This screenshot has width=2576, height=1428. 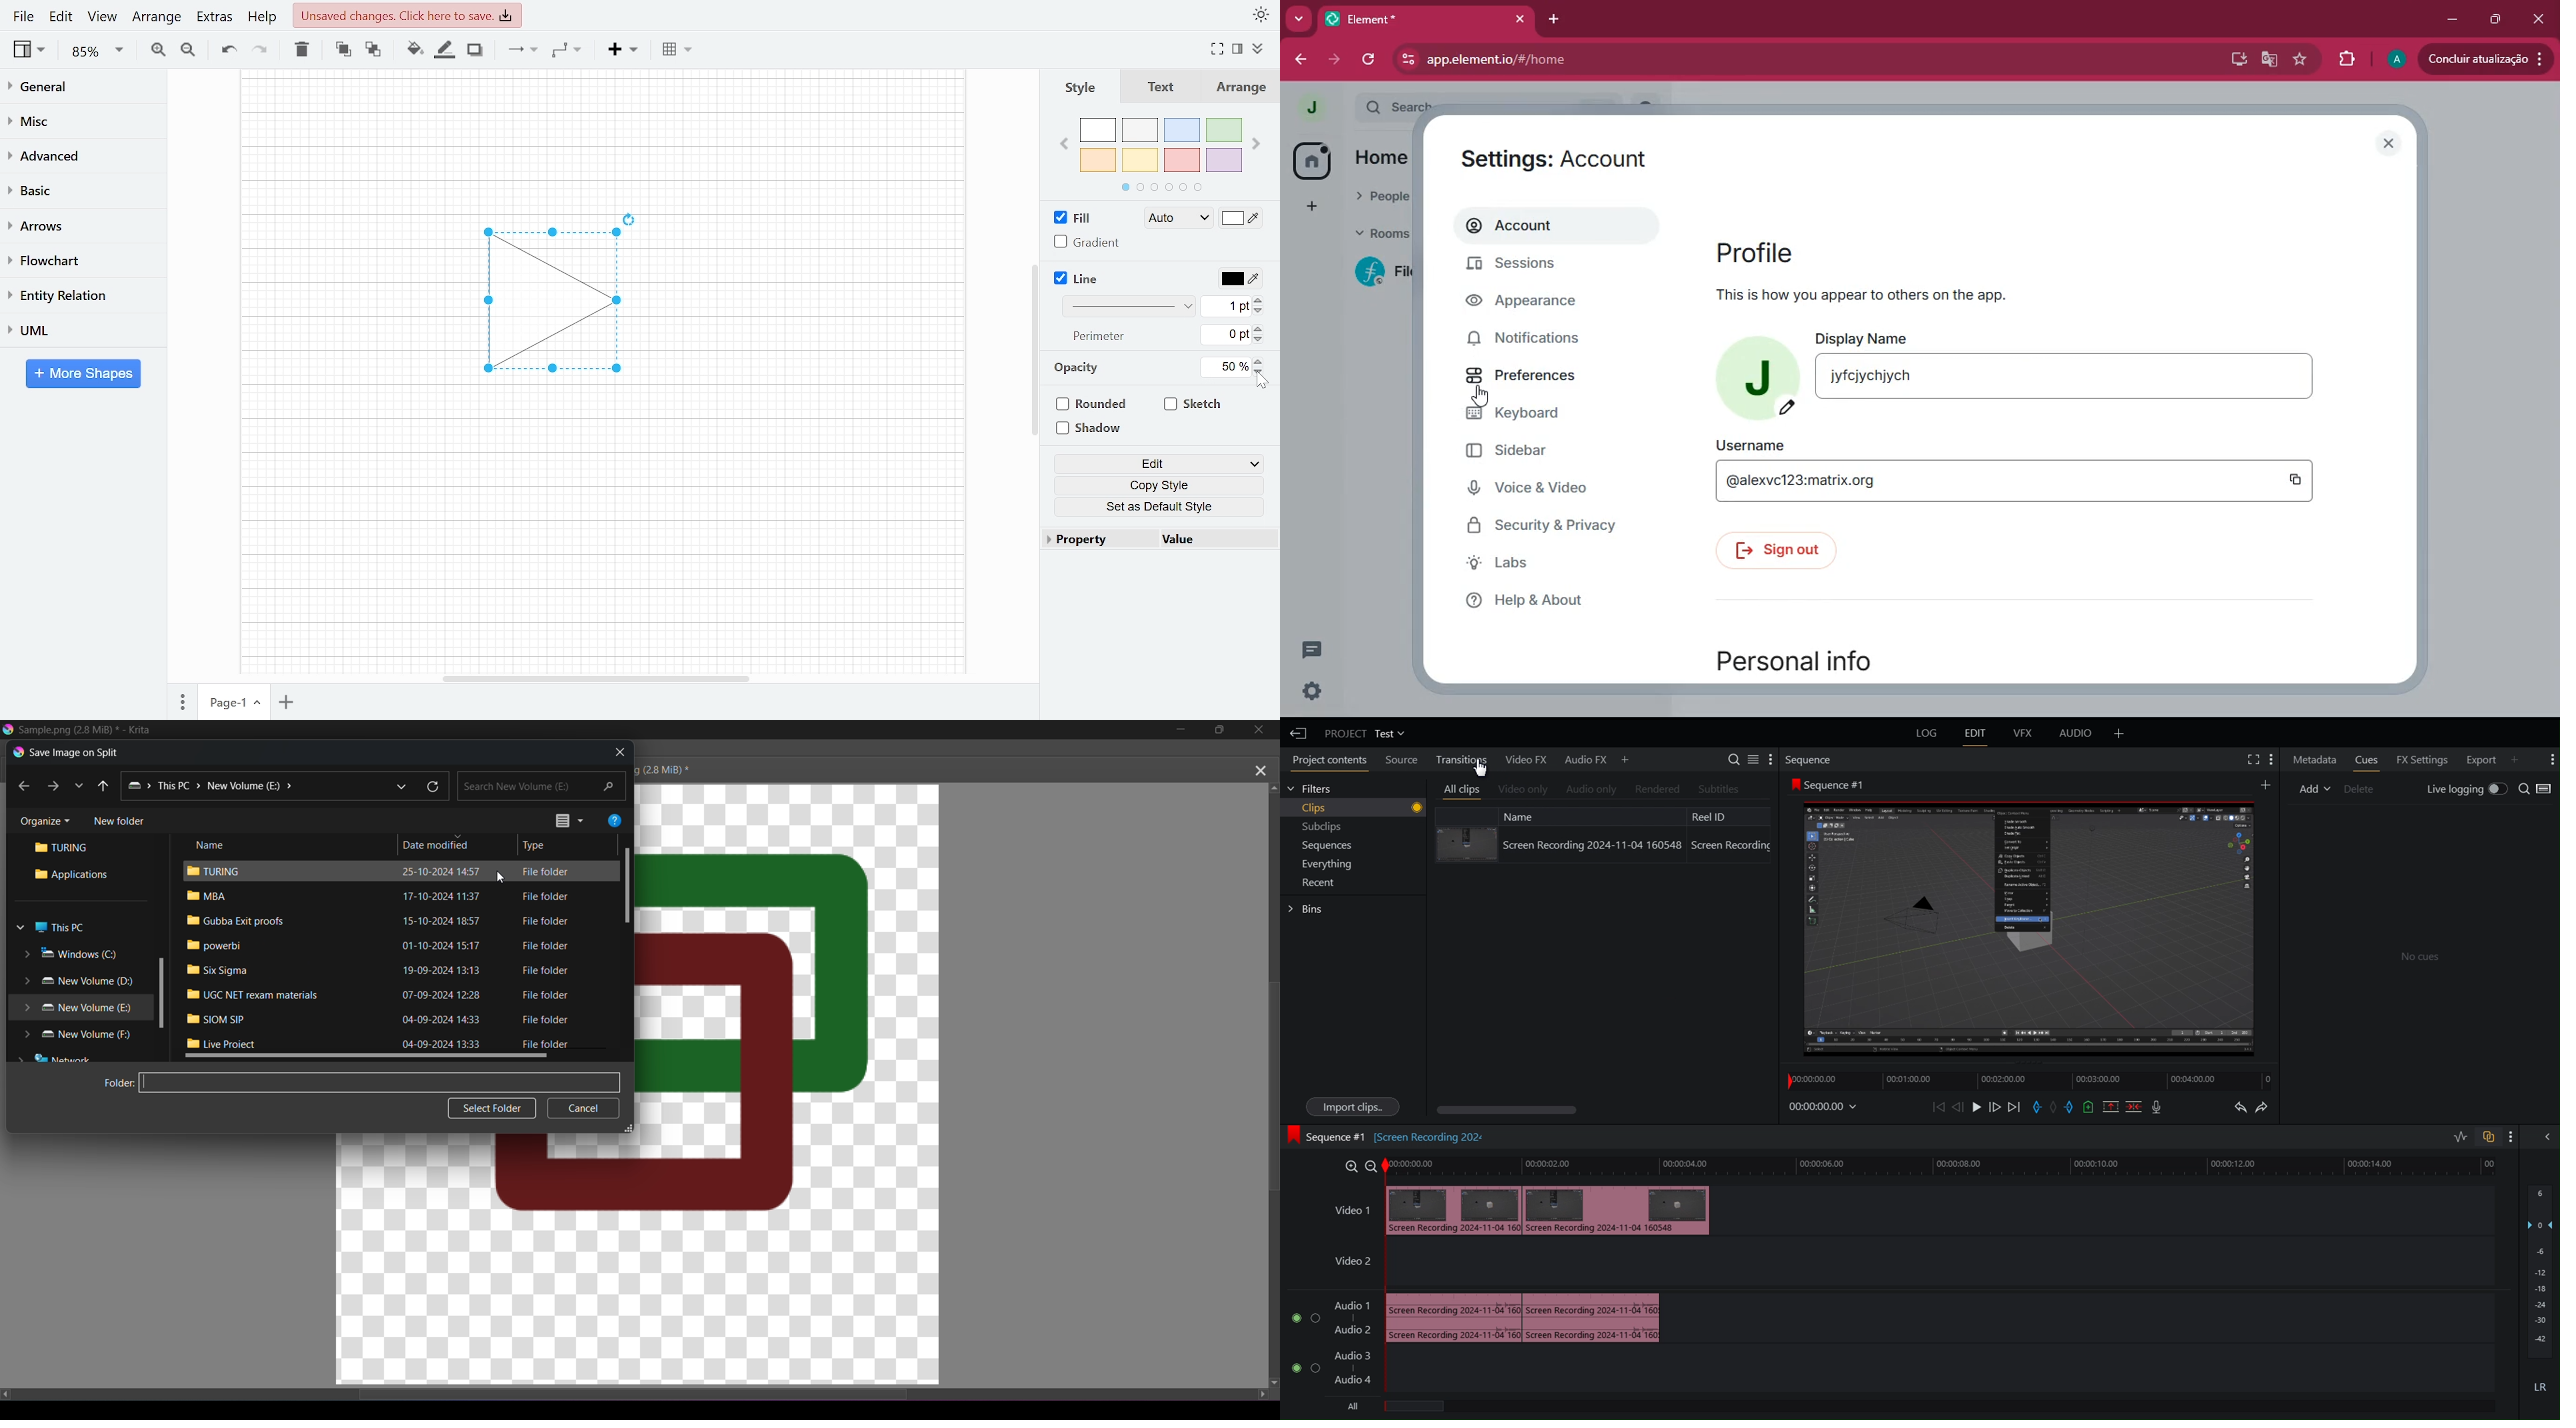 I want to click on Line, so click(x=1078, y=279).